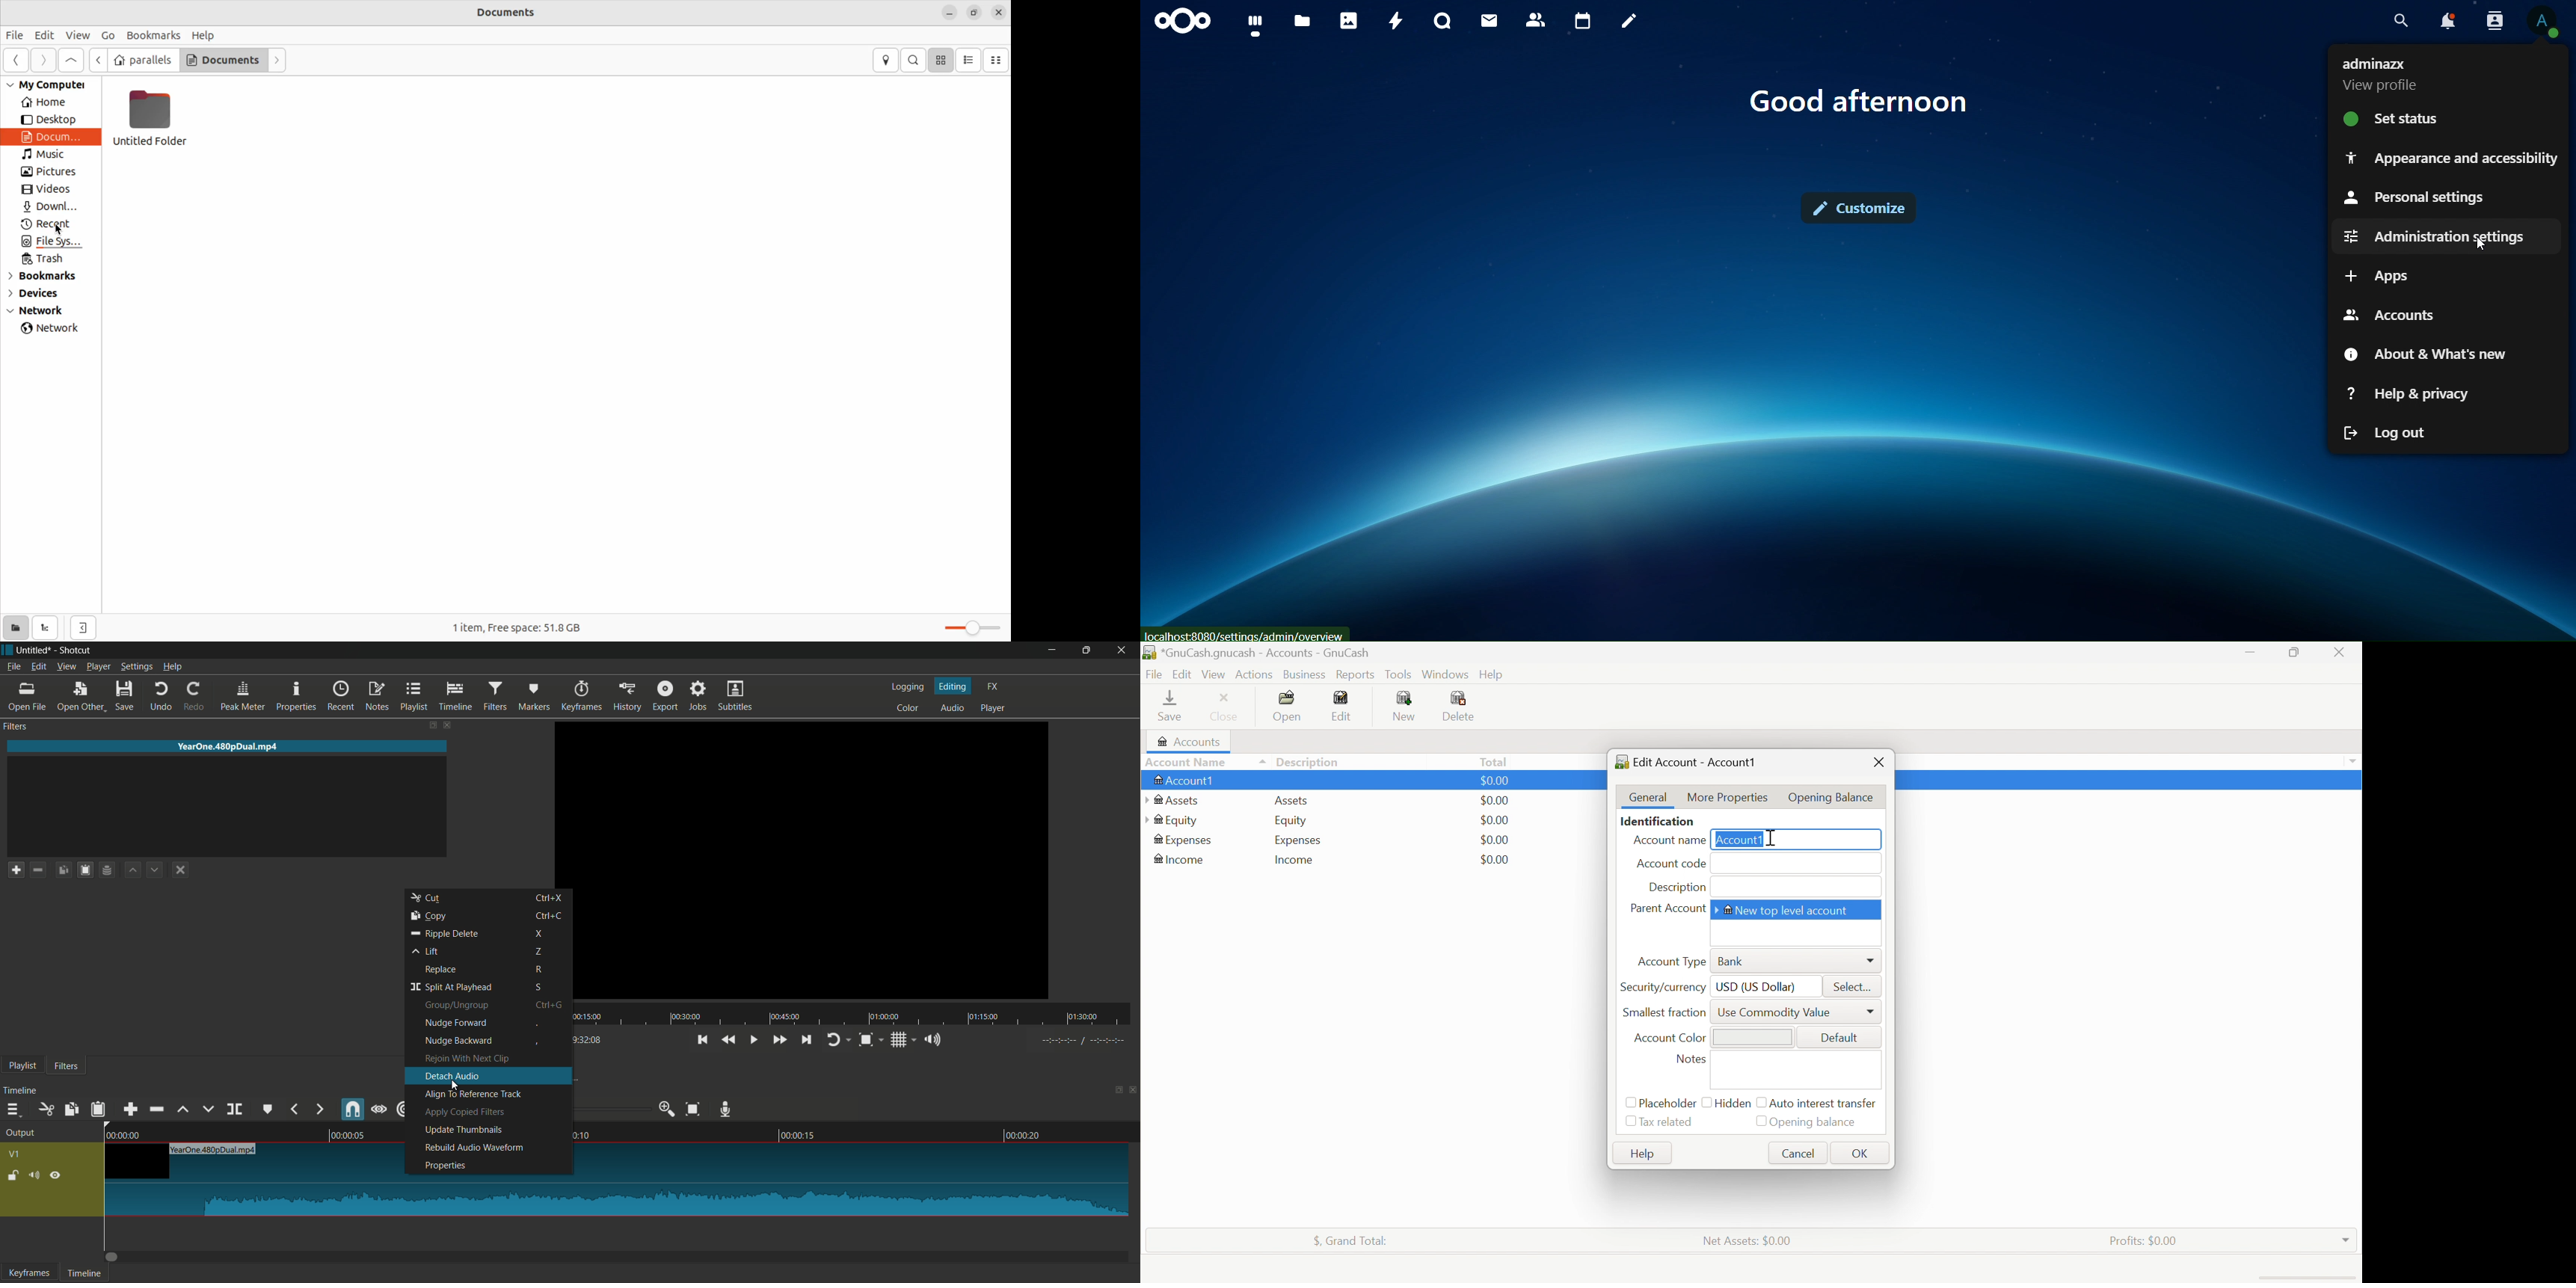  What do you see at coordinates (539, 934) in the screenshot?
I see `keyboard shortcut` at bounding box center [539, 934].